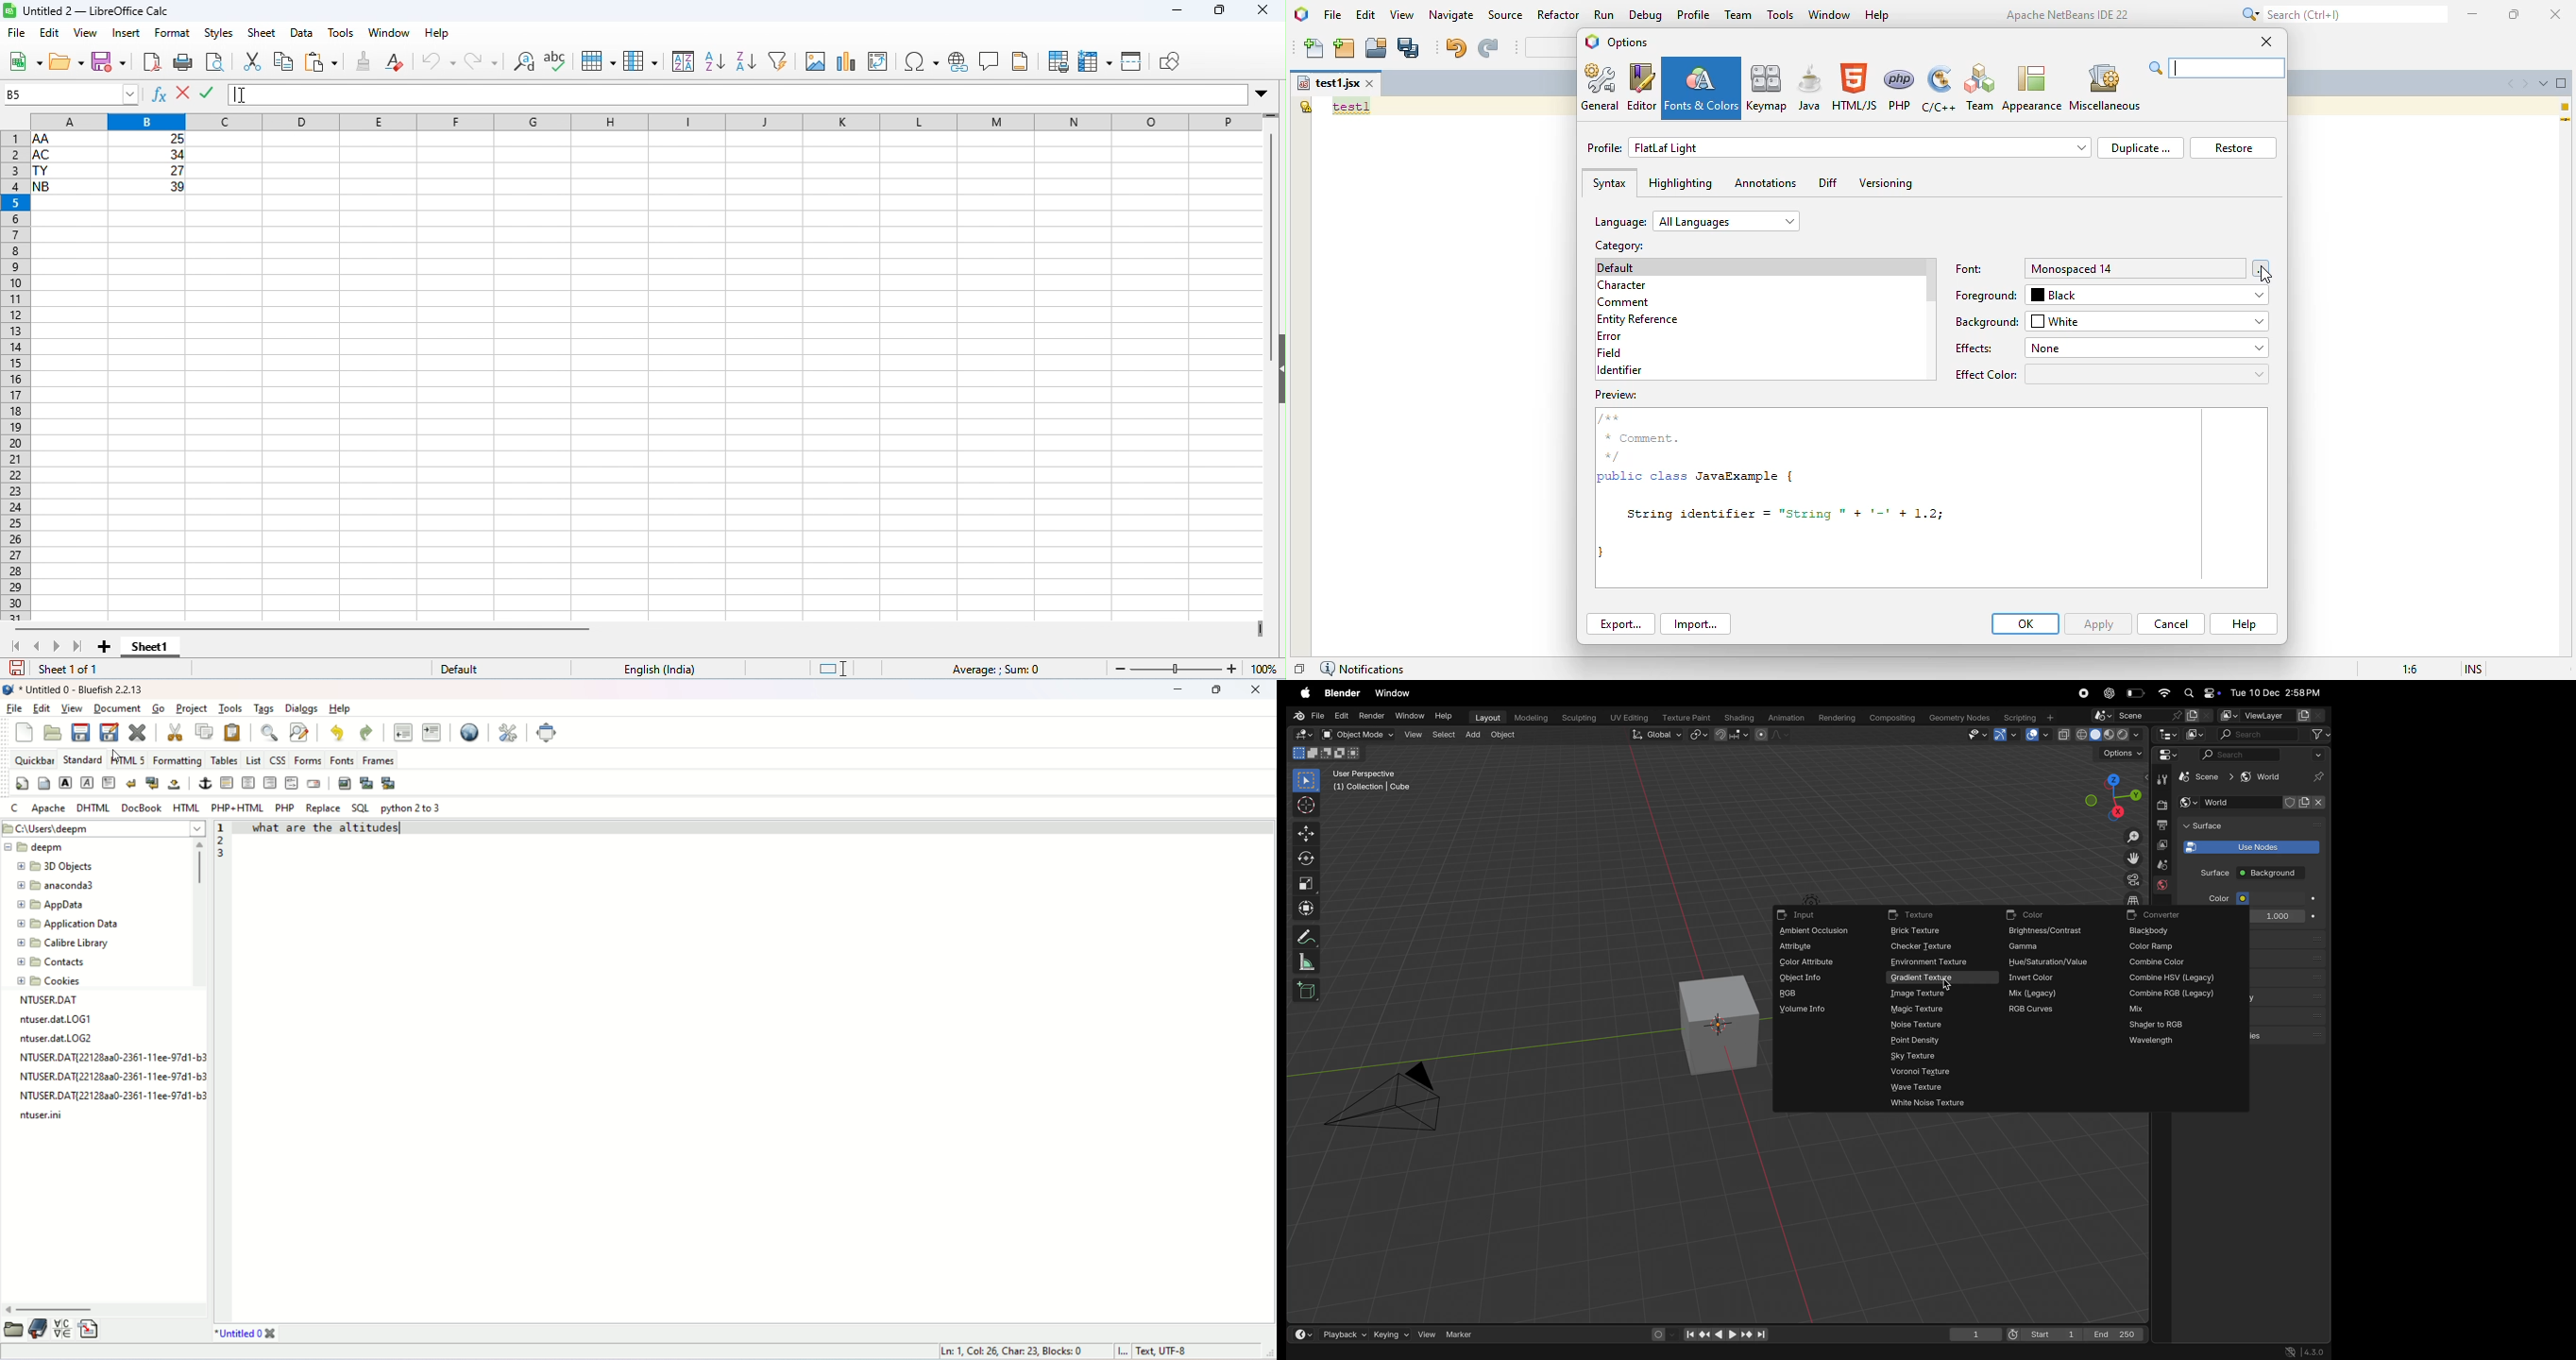 This screenshot has height=1372, width=2576. Describe the element at coordinates (1629, 42) in the screenshot. I see `options` at that location.